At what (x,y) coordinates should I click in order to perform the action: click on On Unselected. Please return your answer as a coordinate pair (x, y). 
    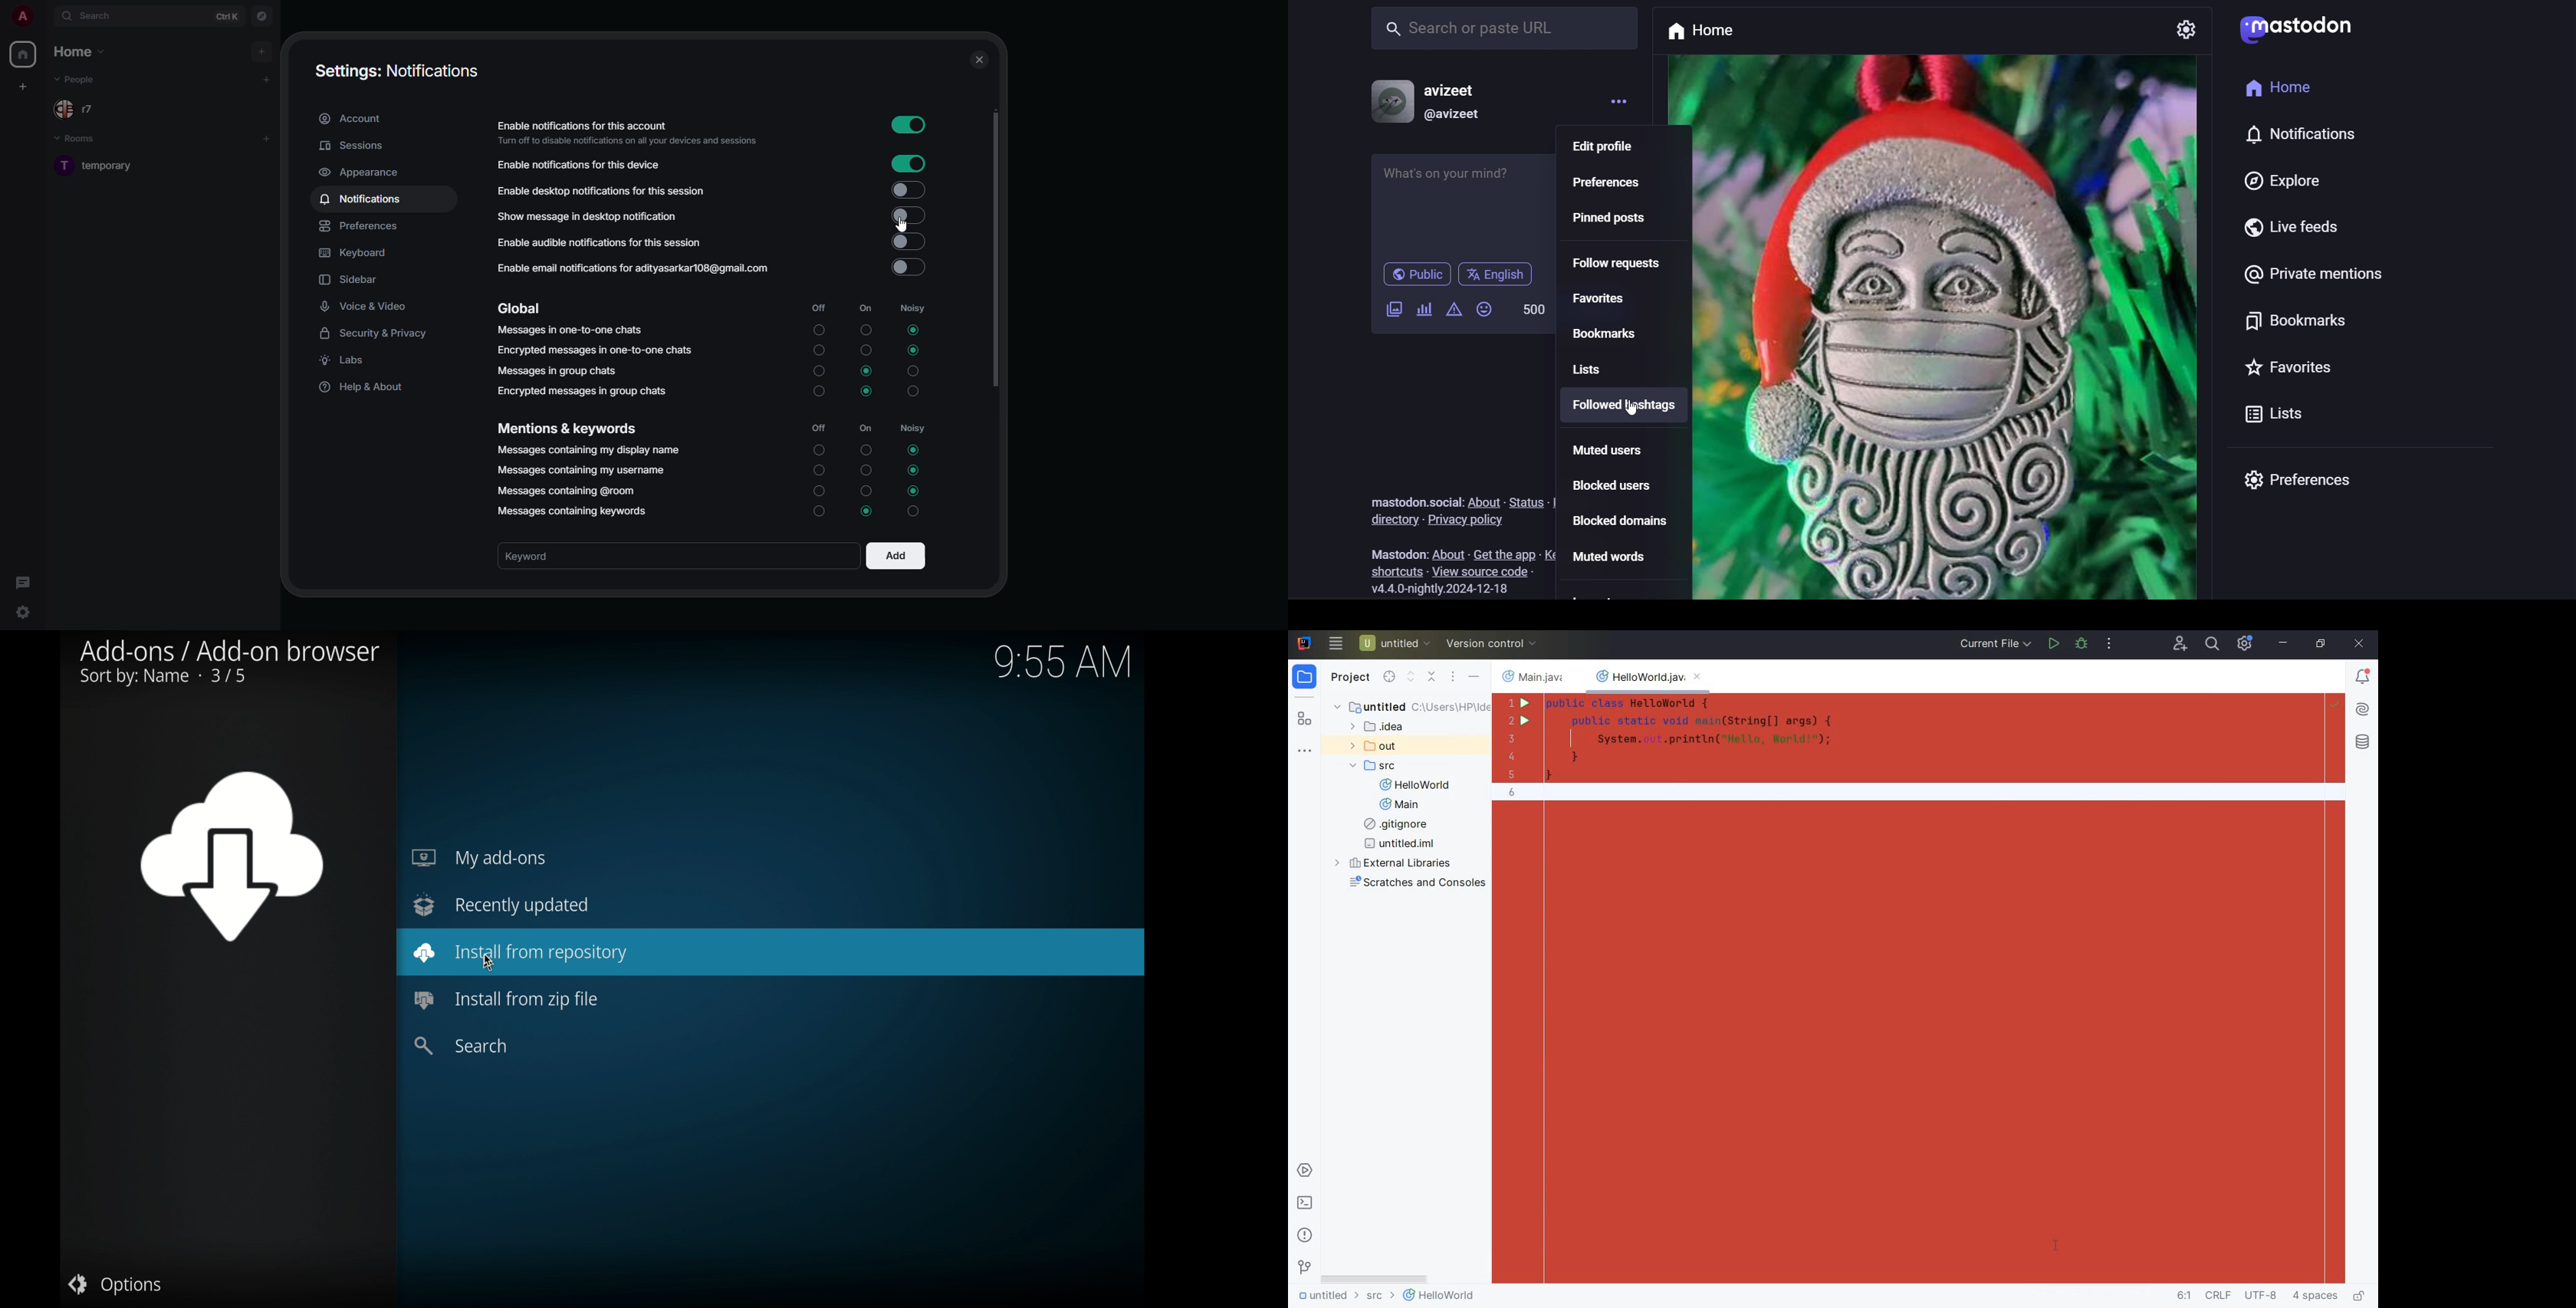
    Looking at the image, I should click on (867, 329).